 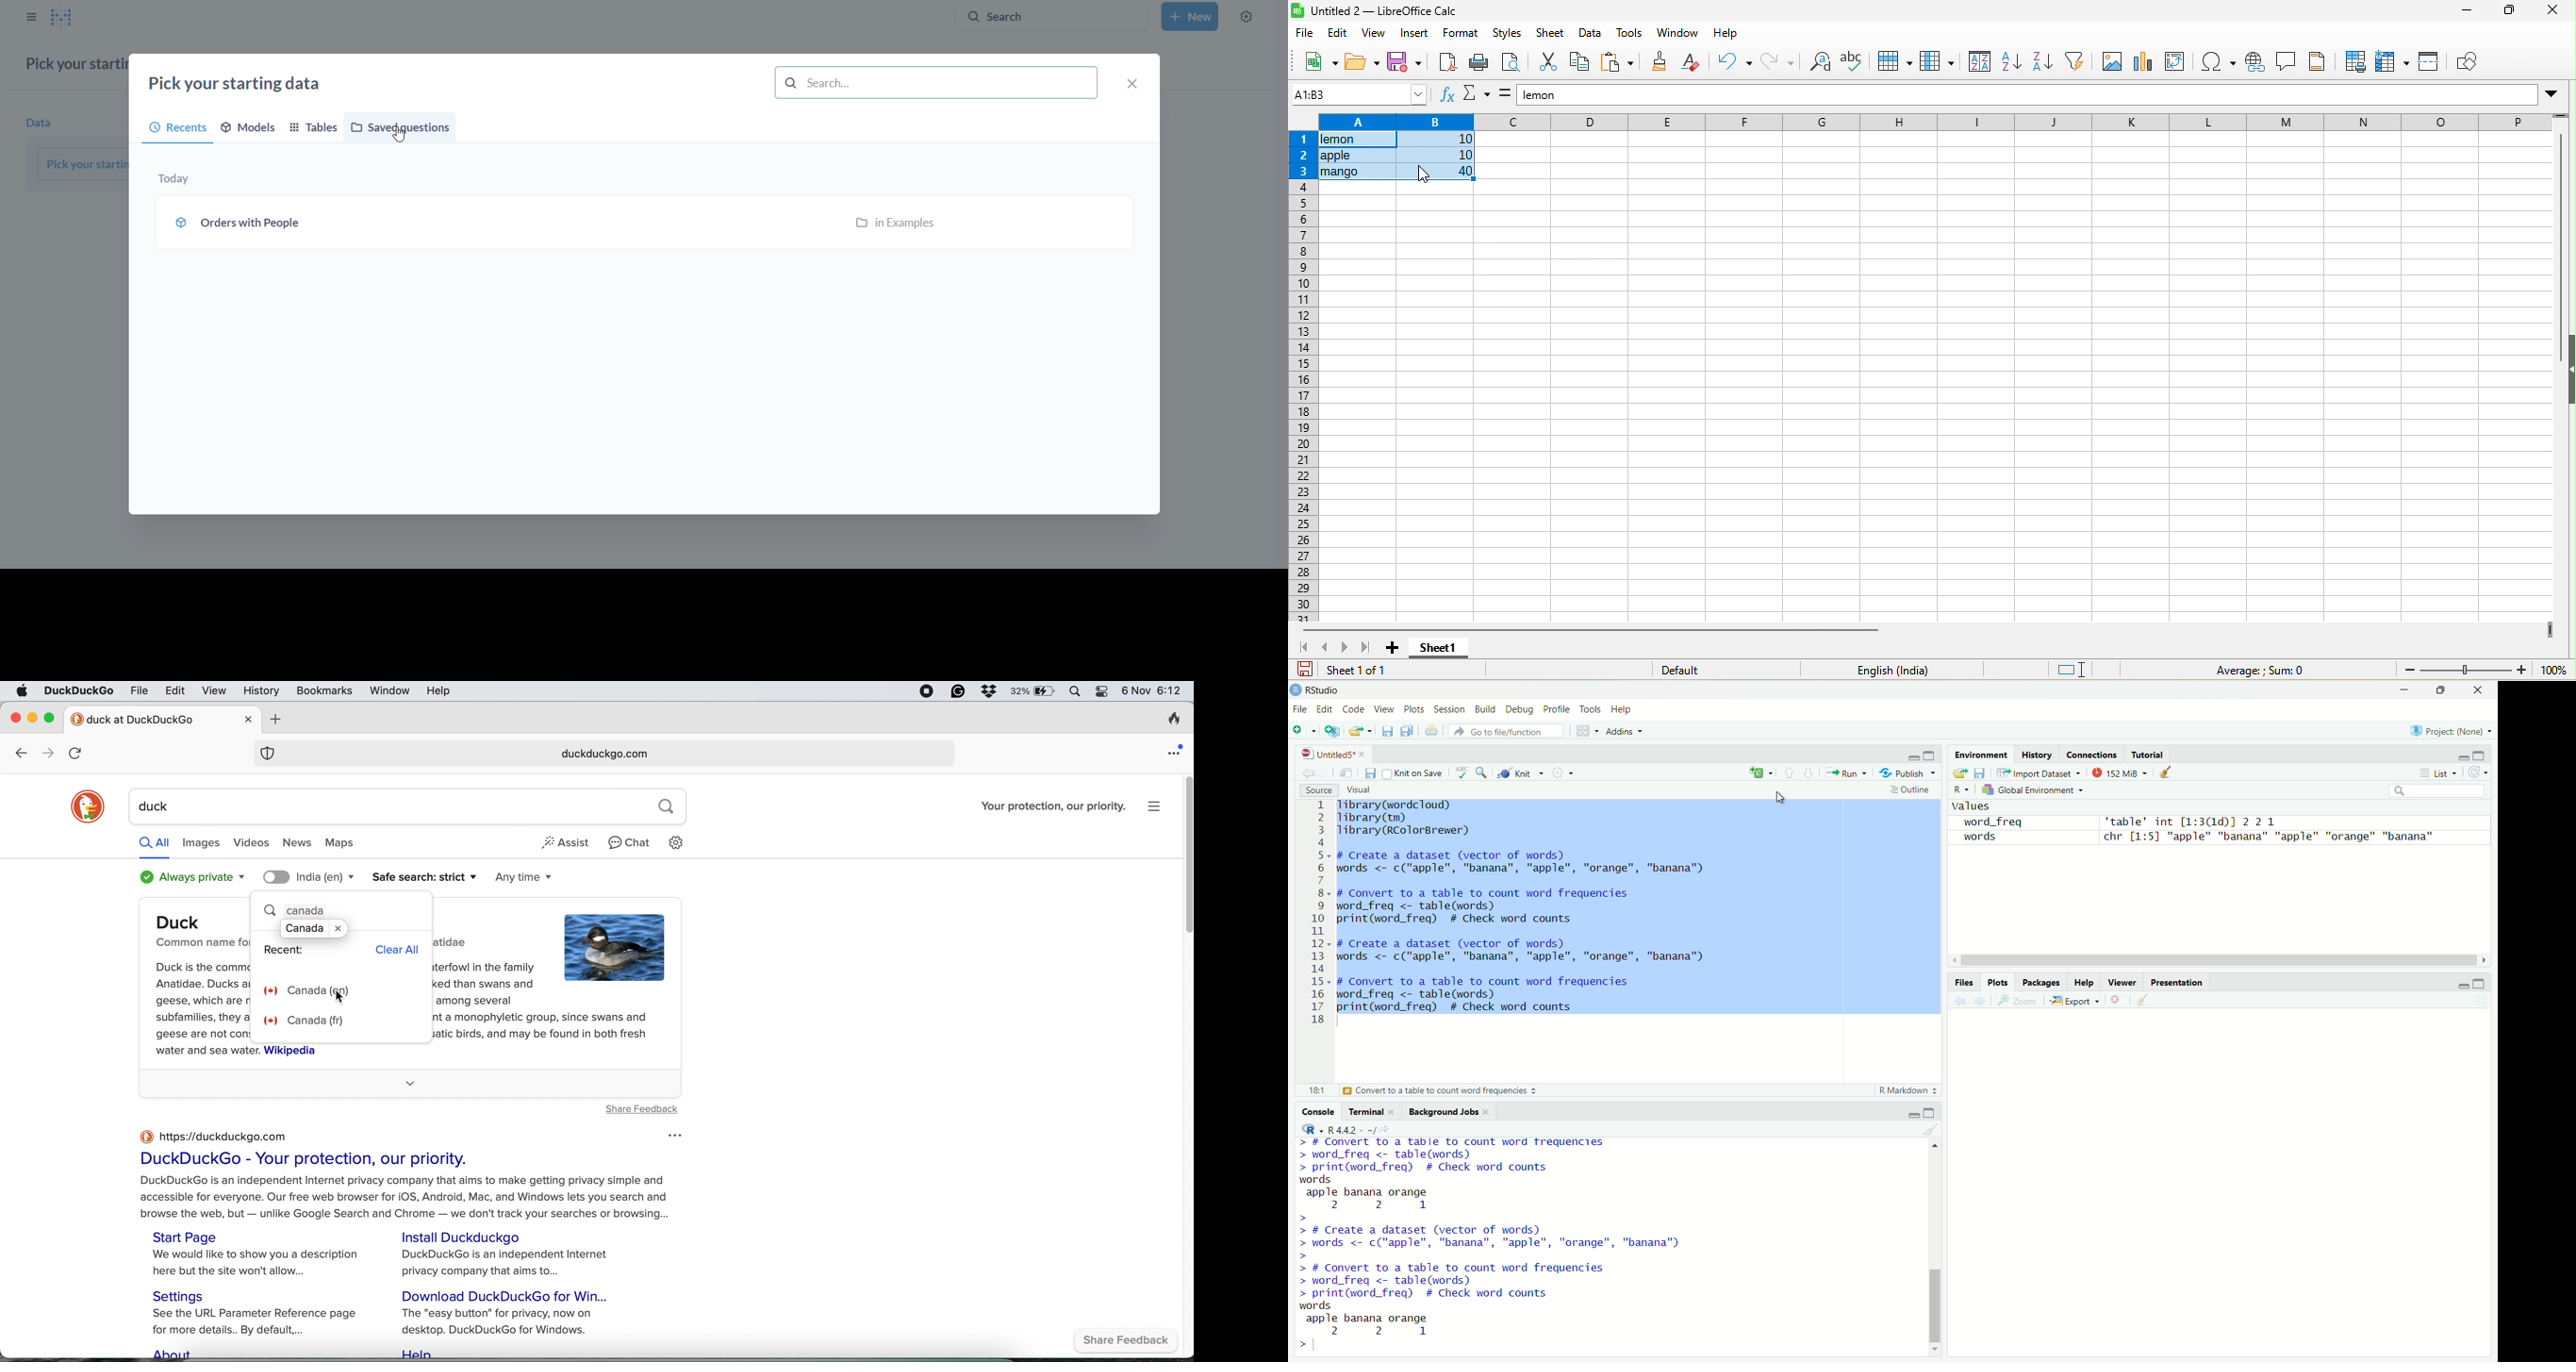 I want to click on Viewer, so click(x=2123, y=982).